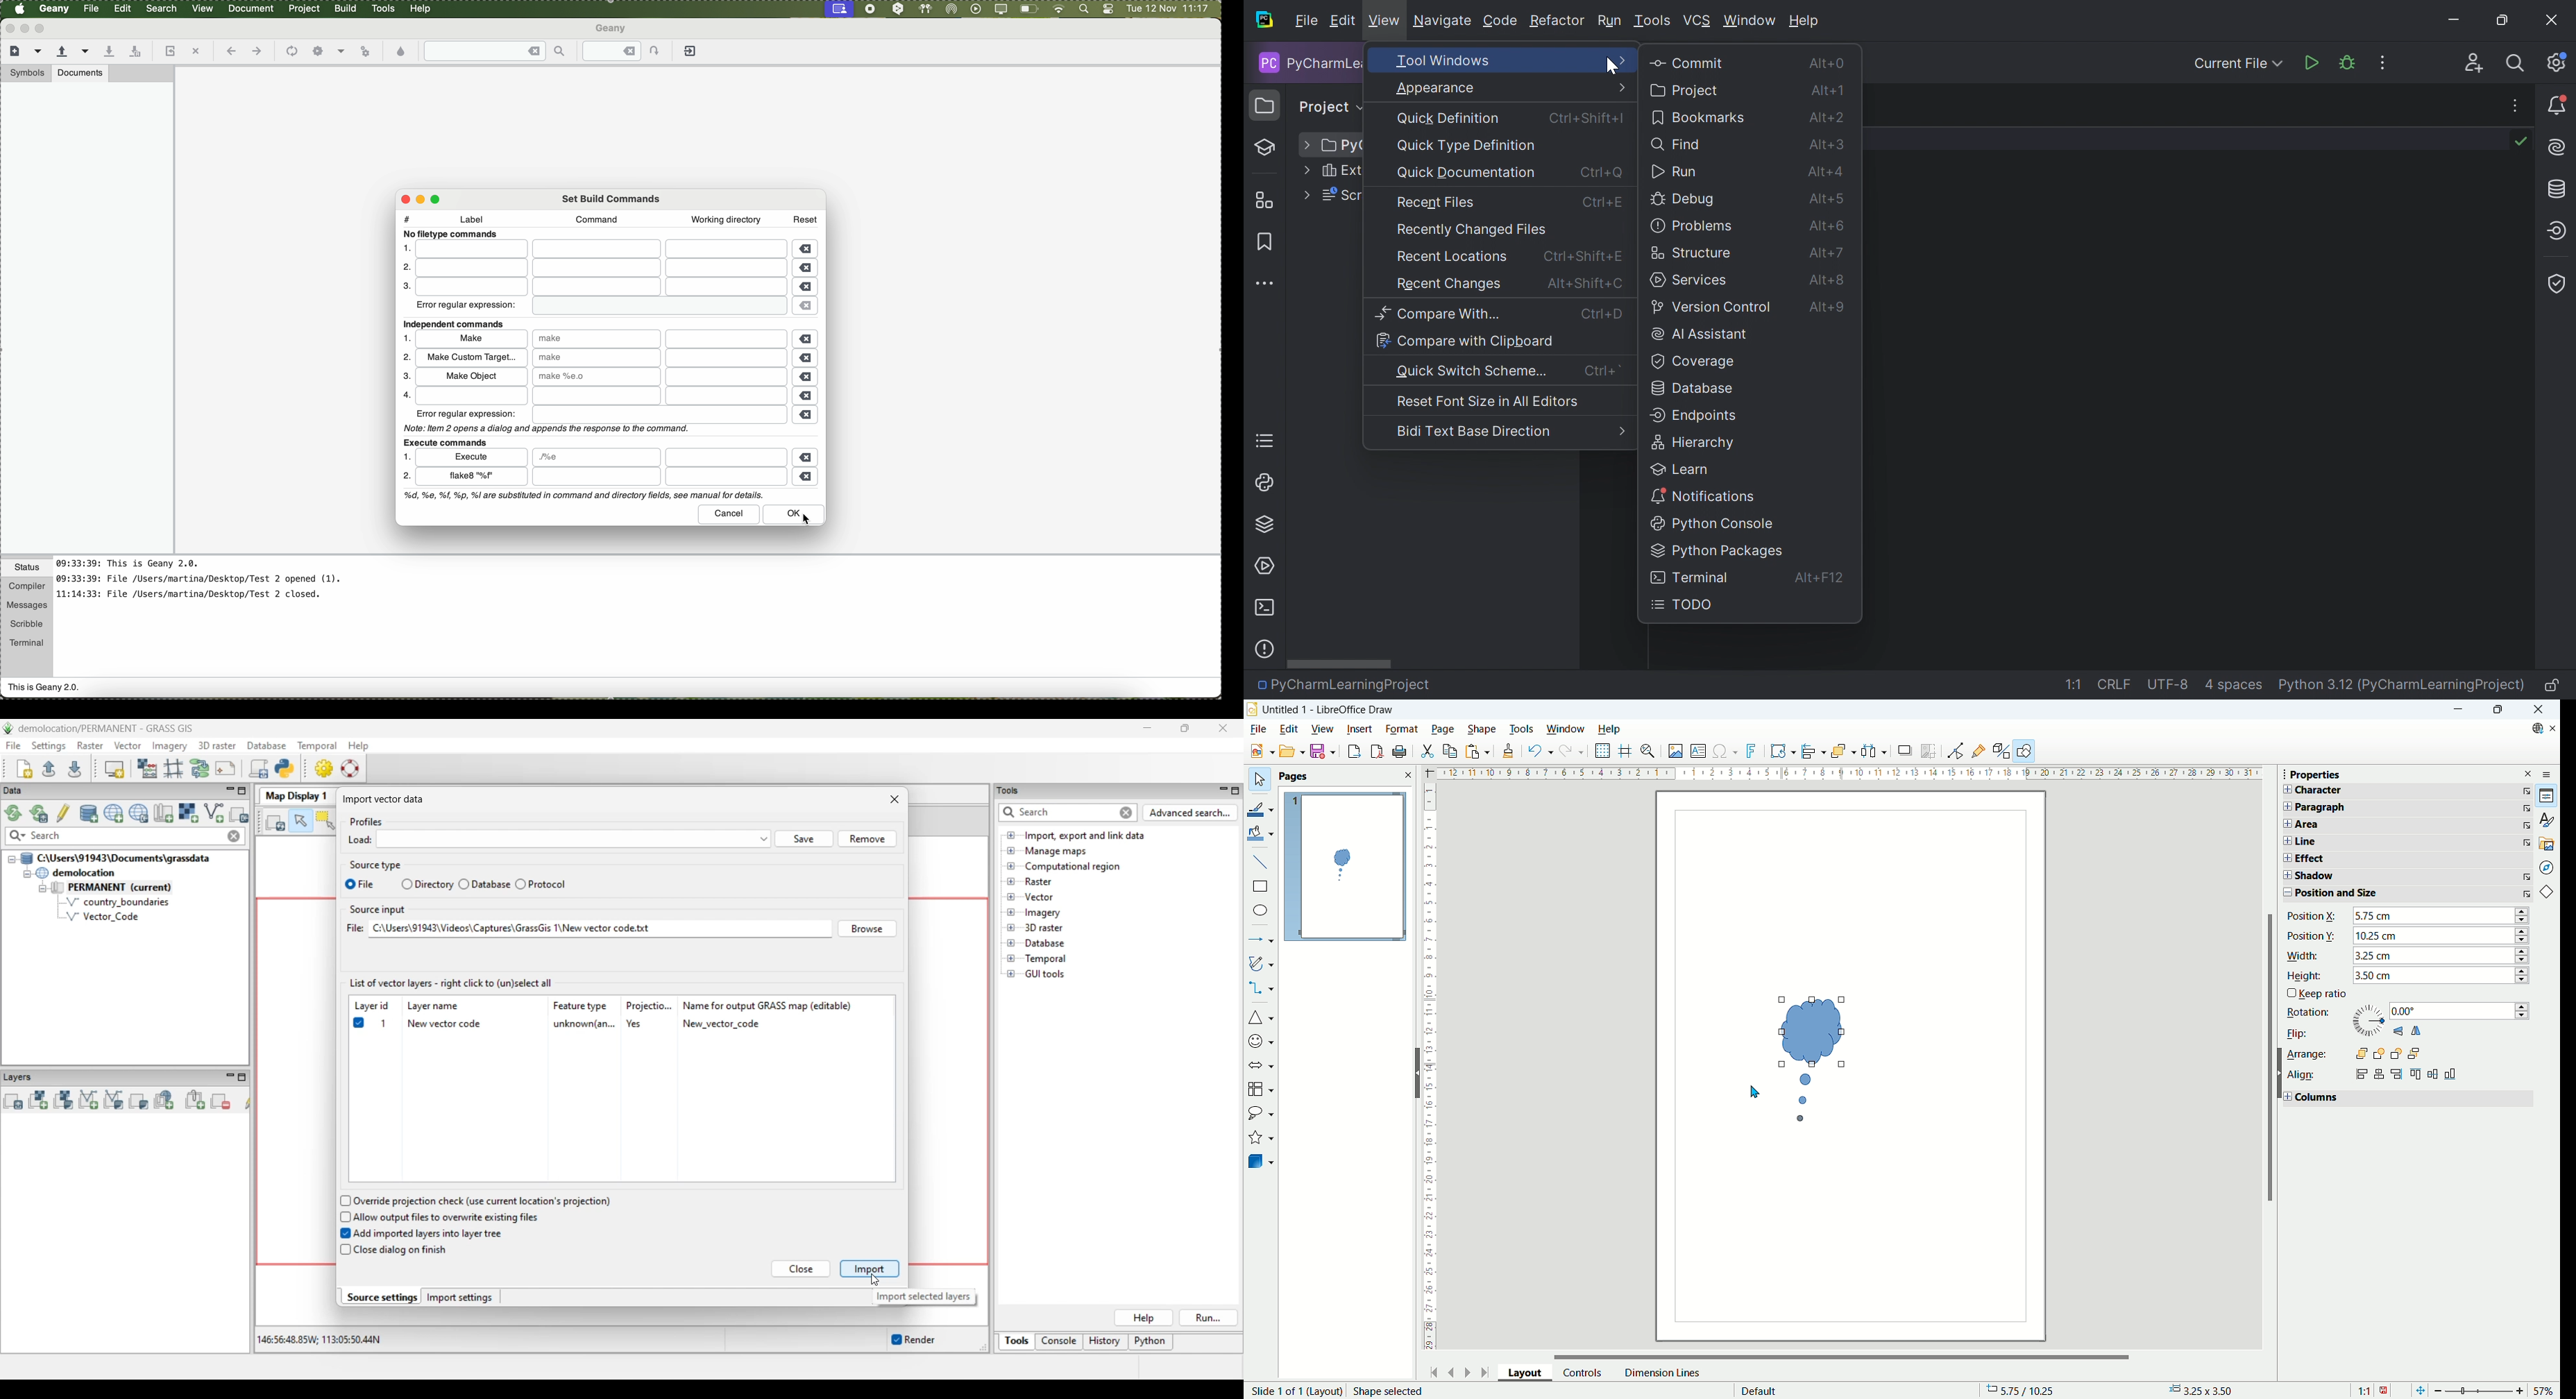 This screenshot has width=2576, height=1400. Describe the element at coordinates (1375, 752) in the screenshot. I see `export as PDF` at that location.